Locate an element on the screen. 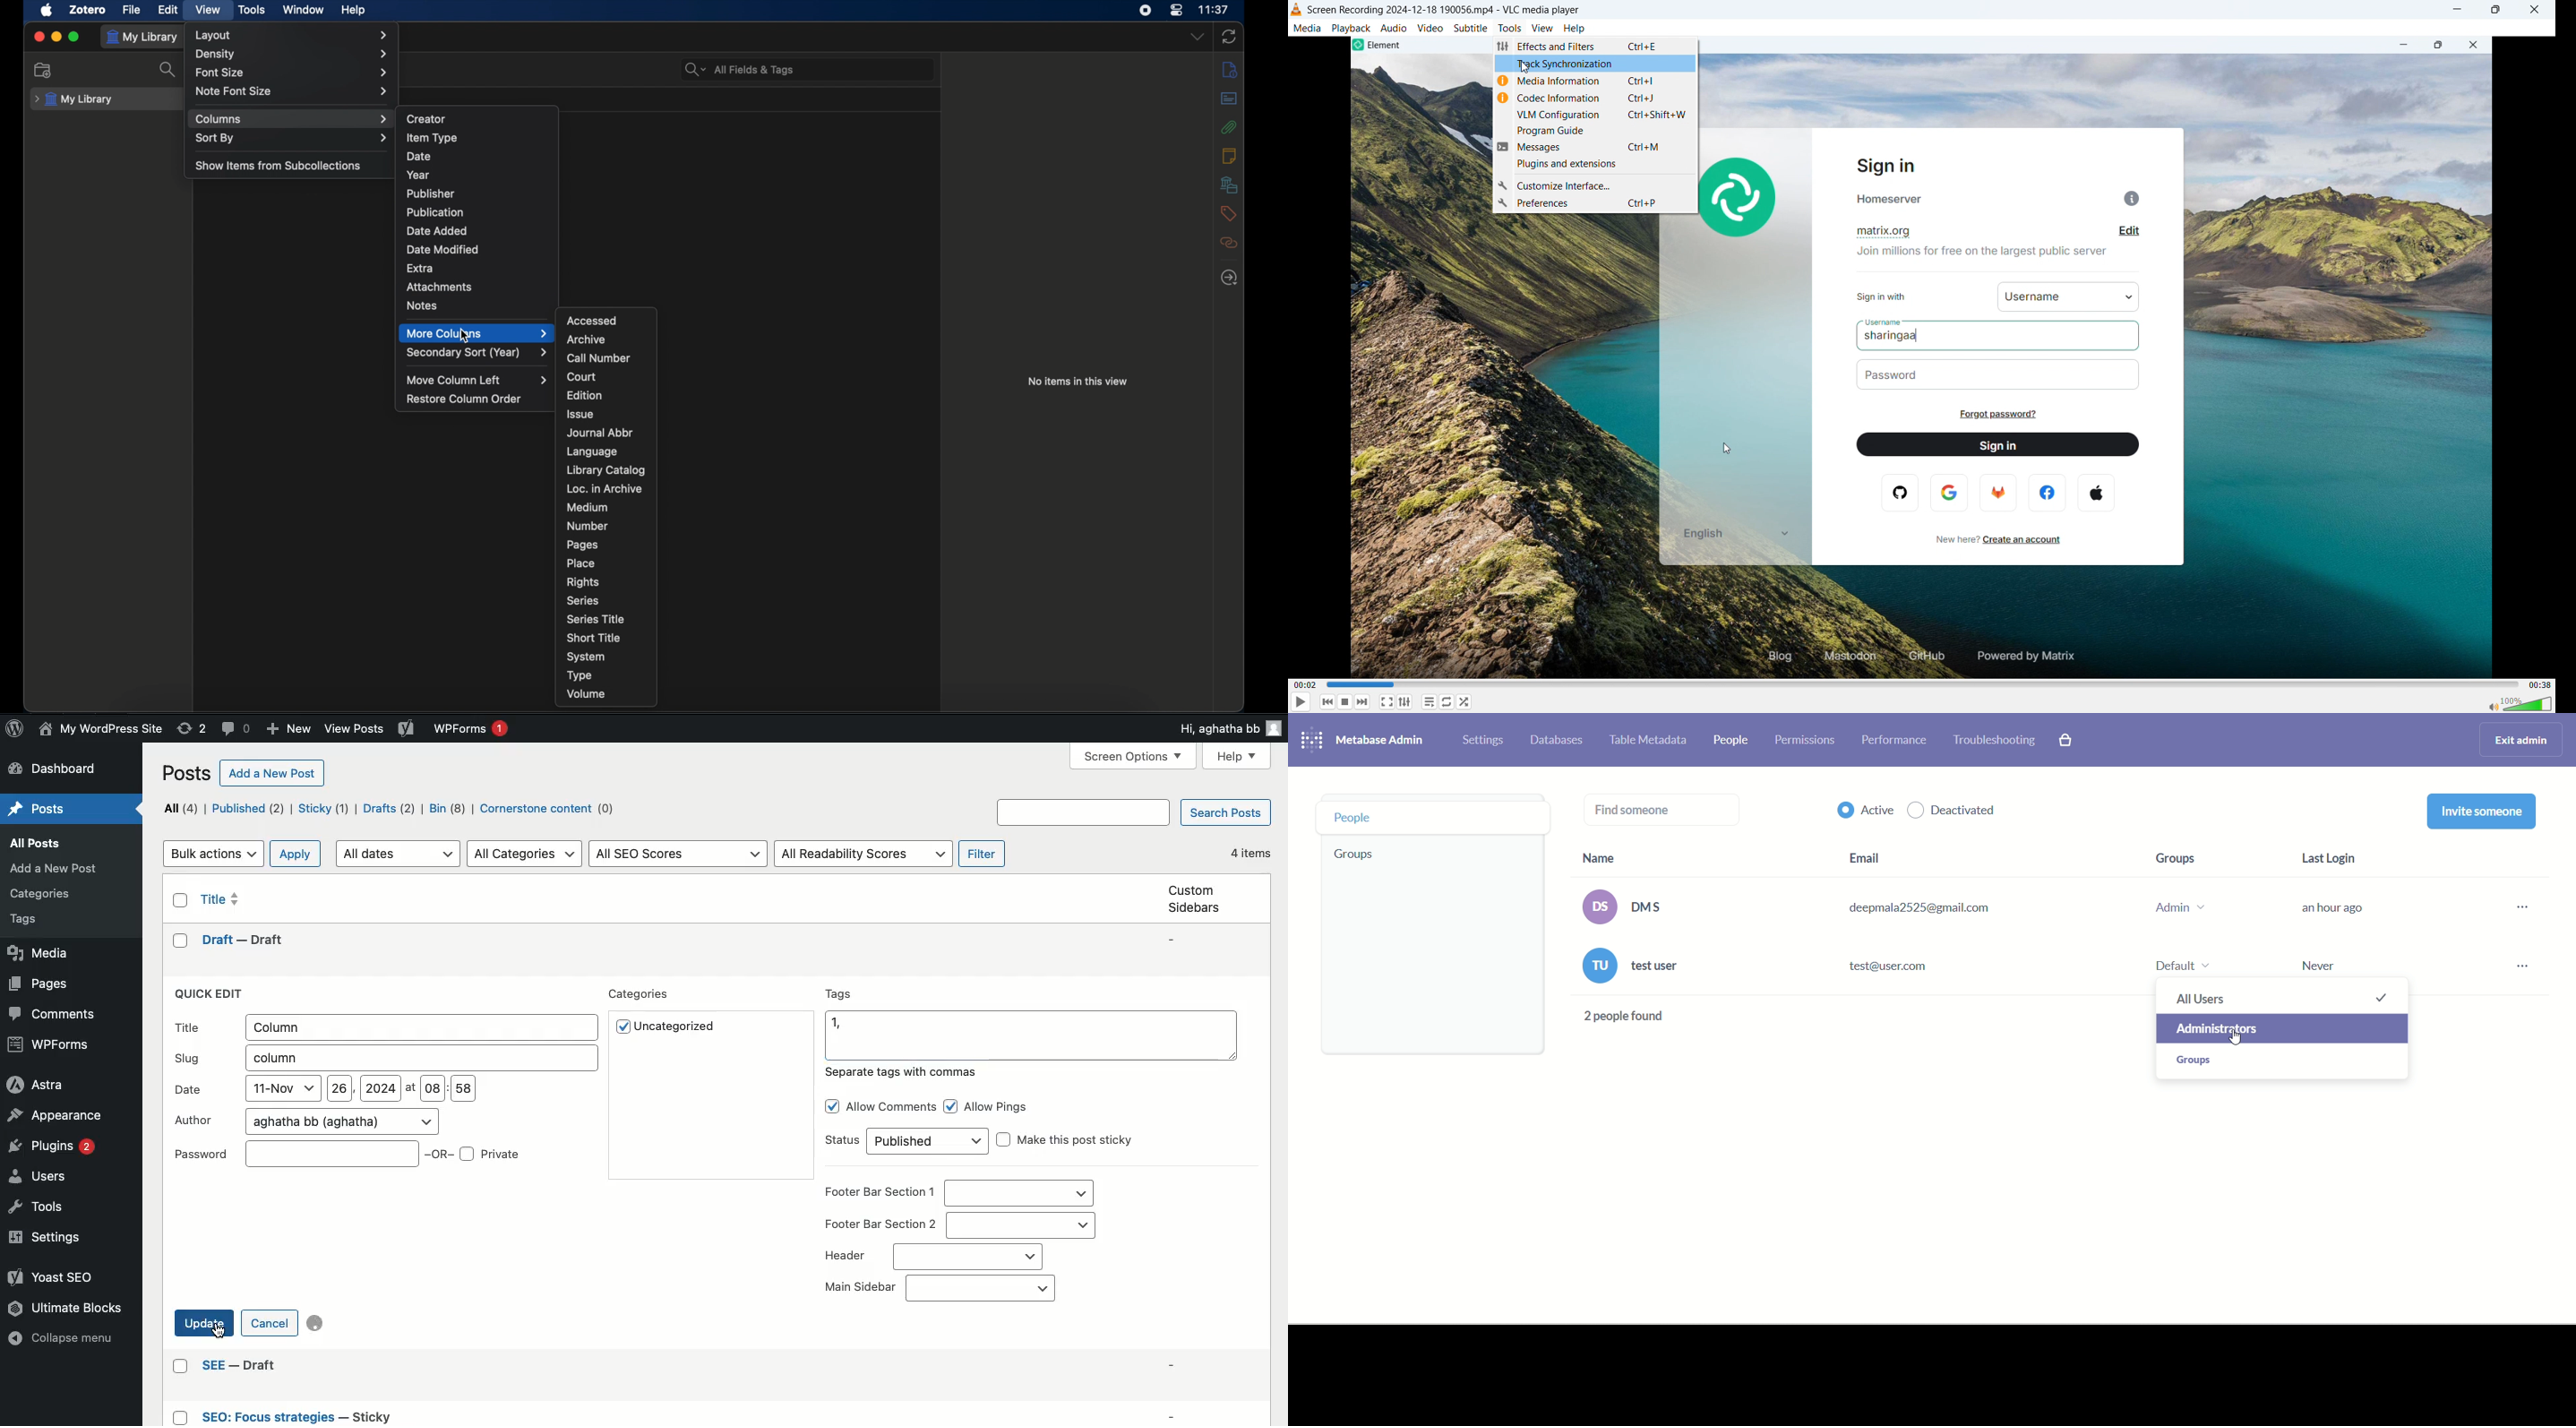  Title is located at coordinates (385, 1027).